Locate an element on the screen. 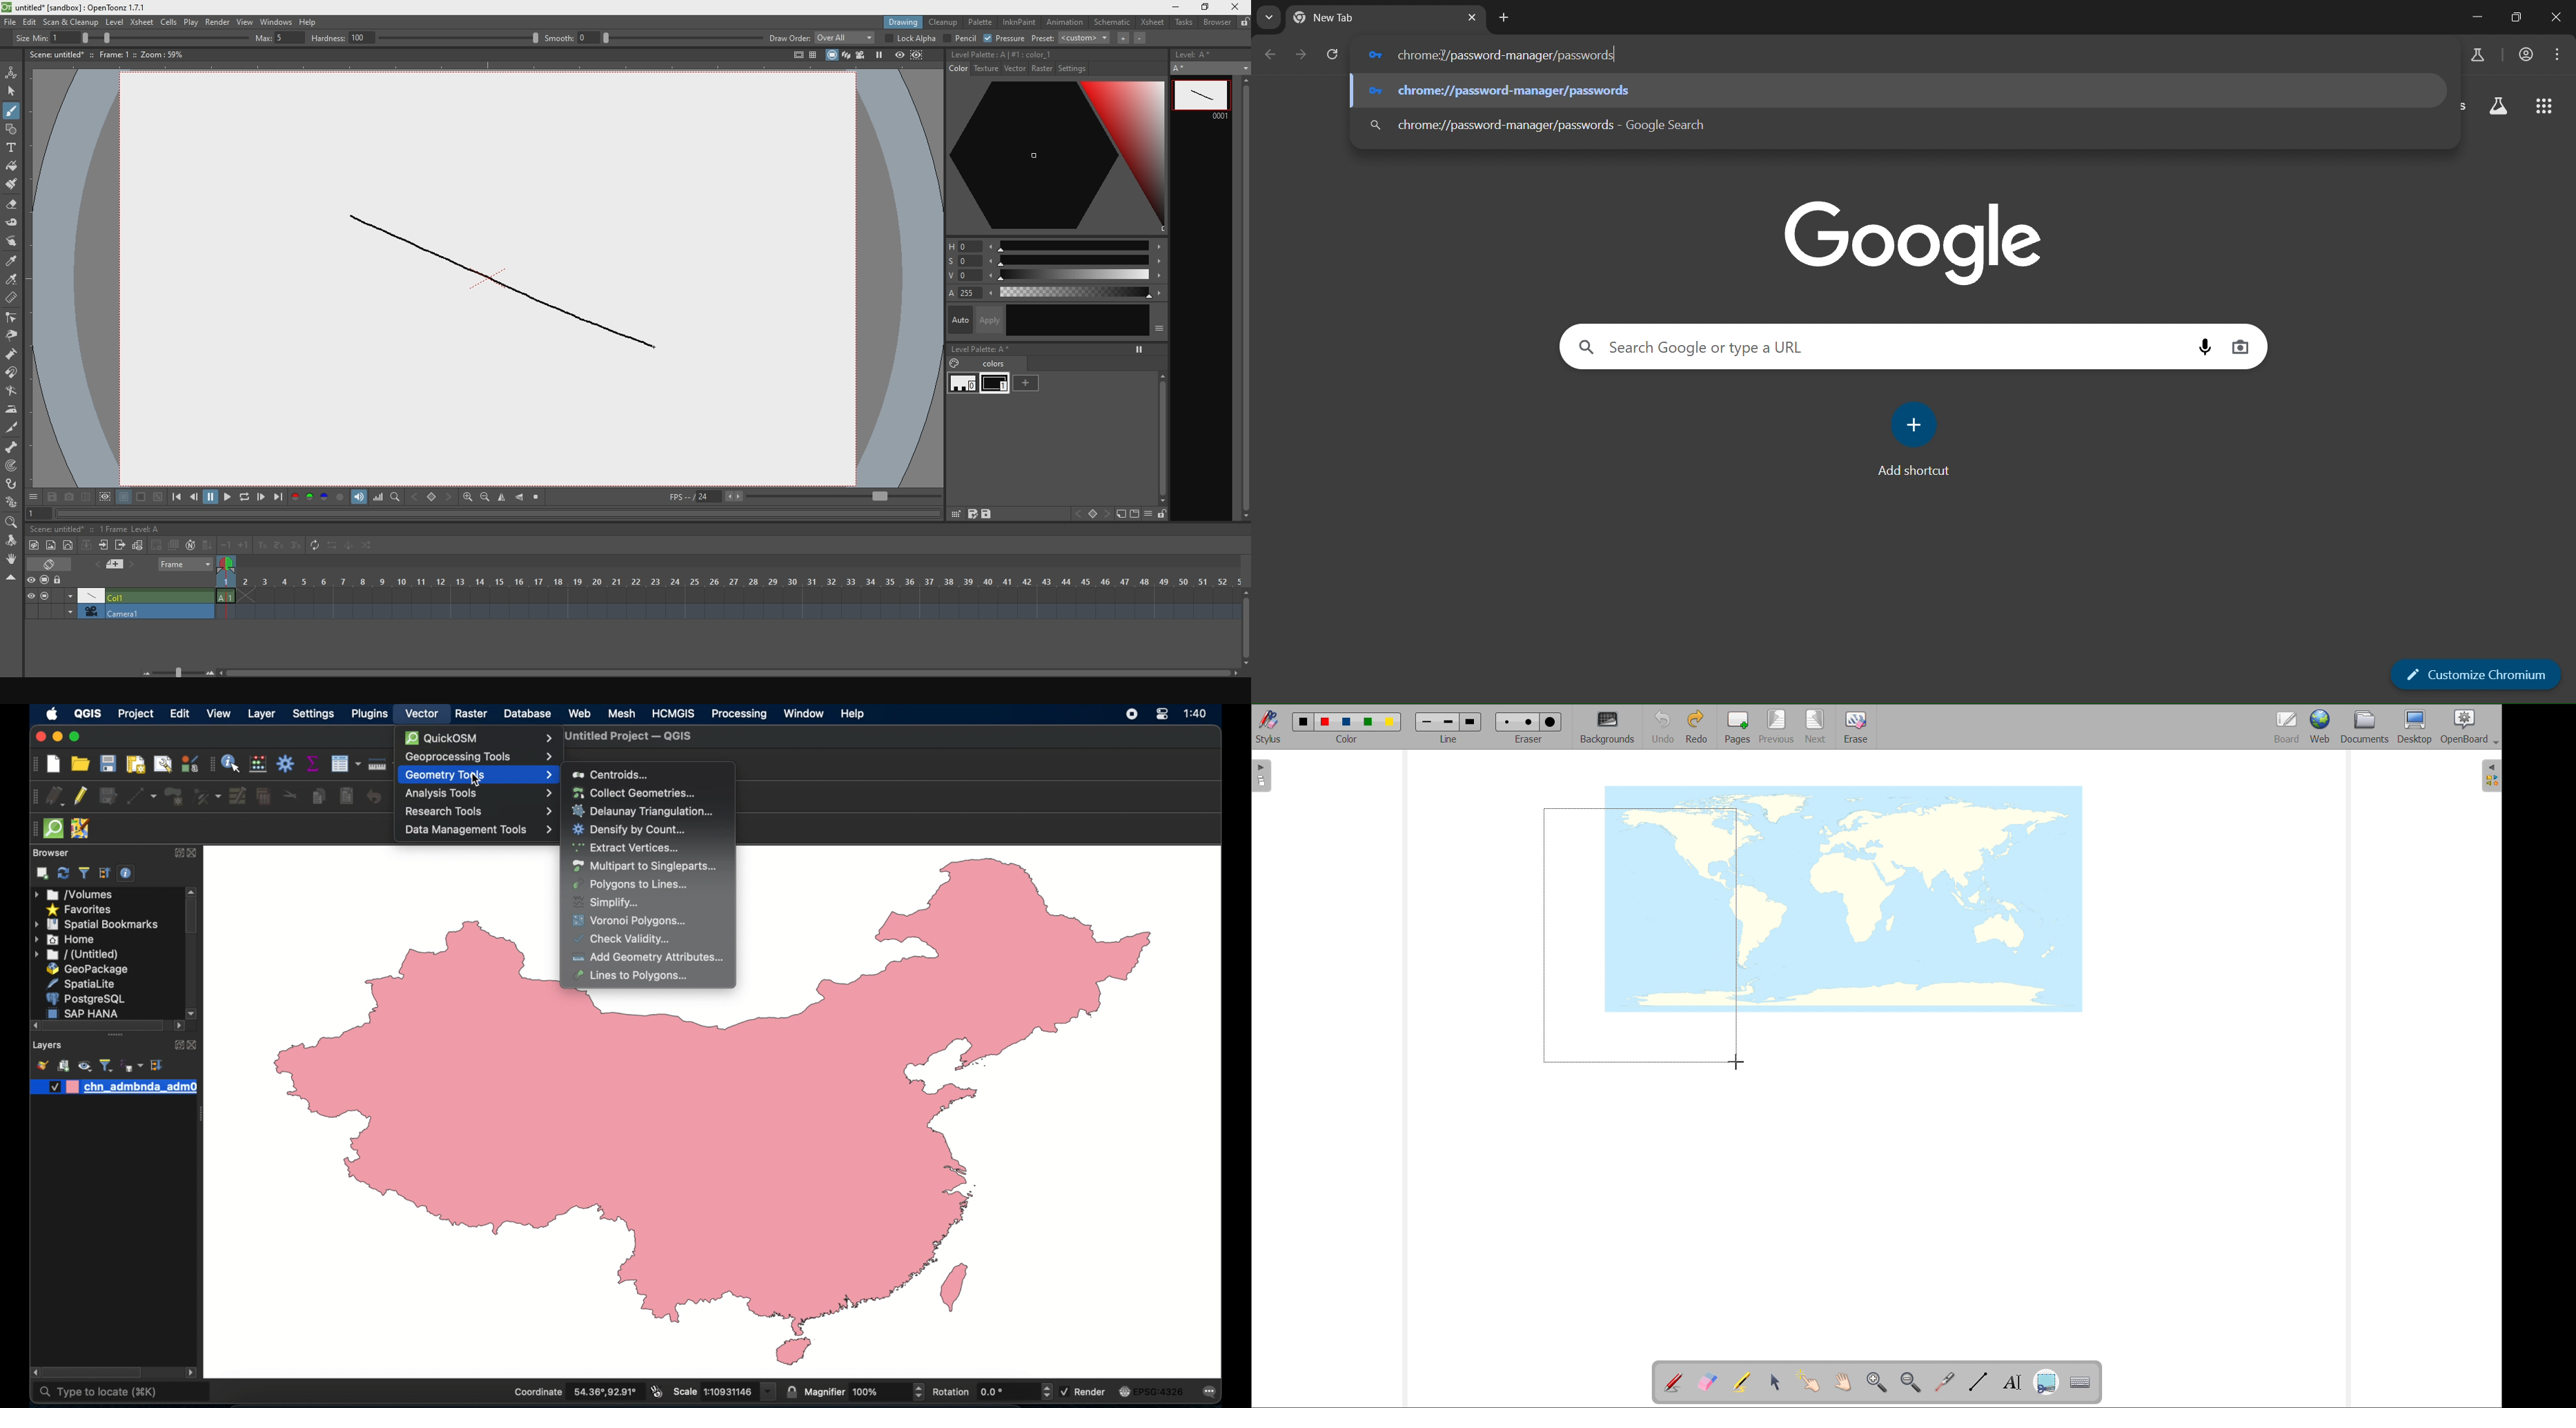 The height and width of the screenshot is (1428, 2576). hue is located at coordinates (1051, 248).